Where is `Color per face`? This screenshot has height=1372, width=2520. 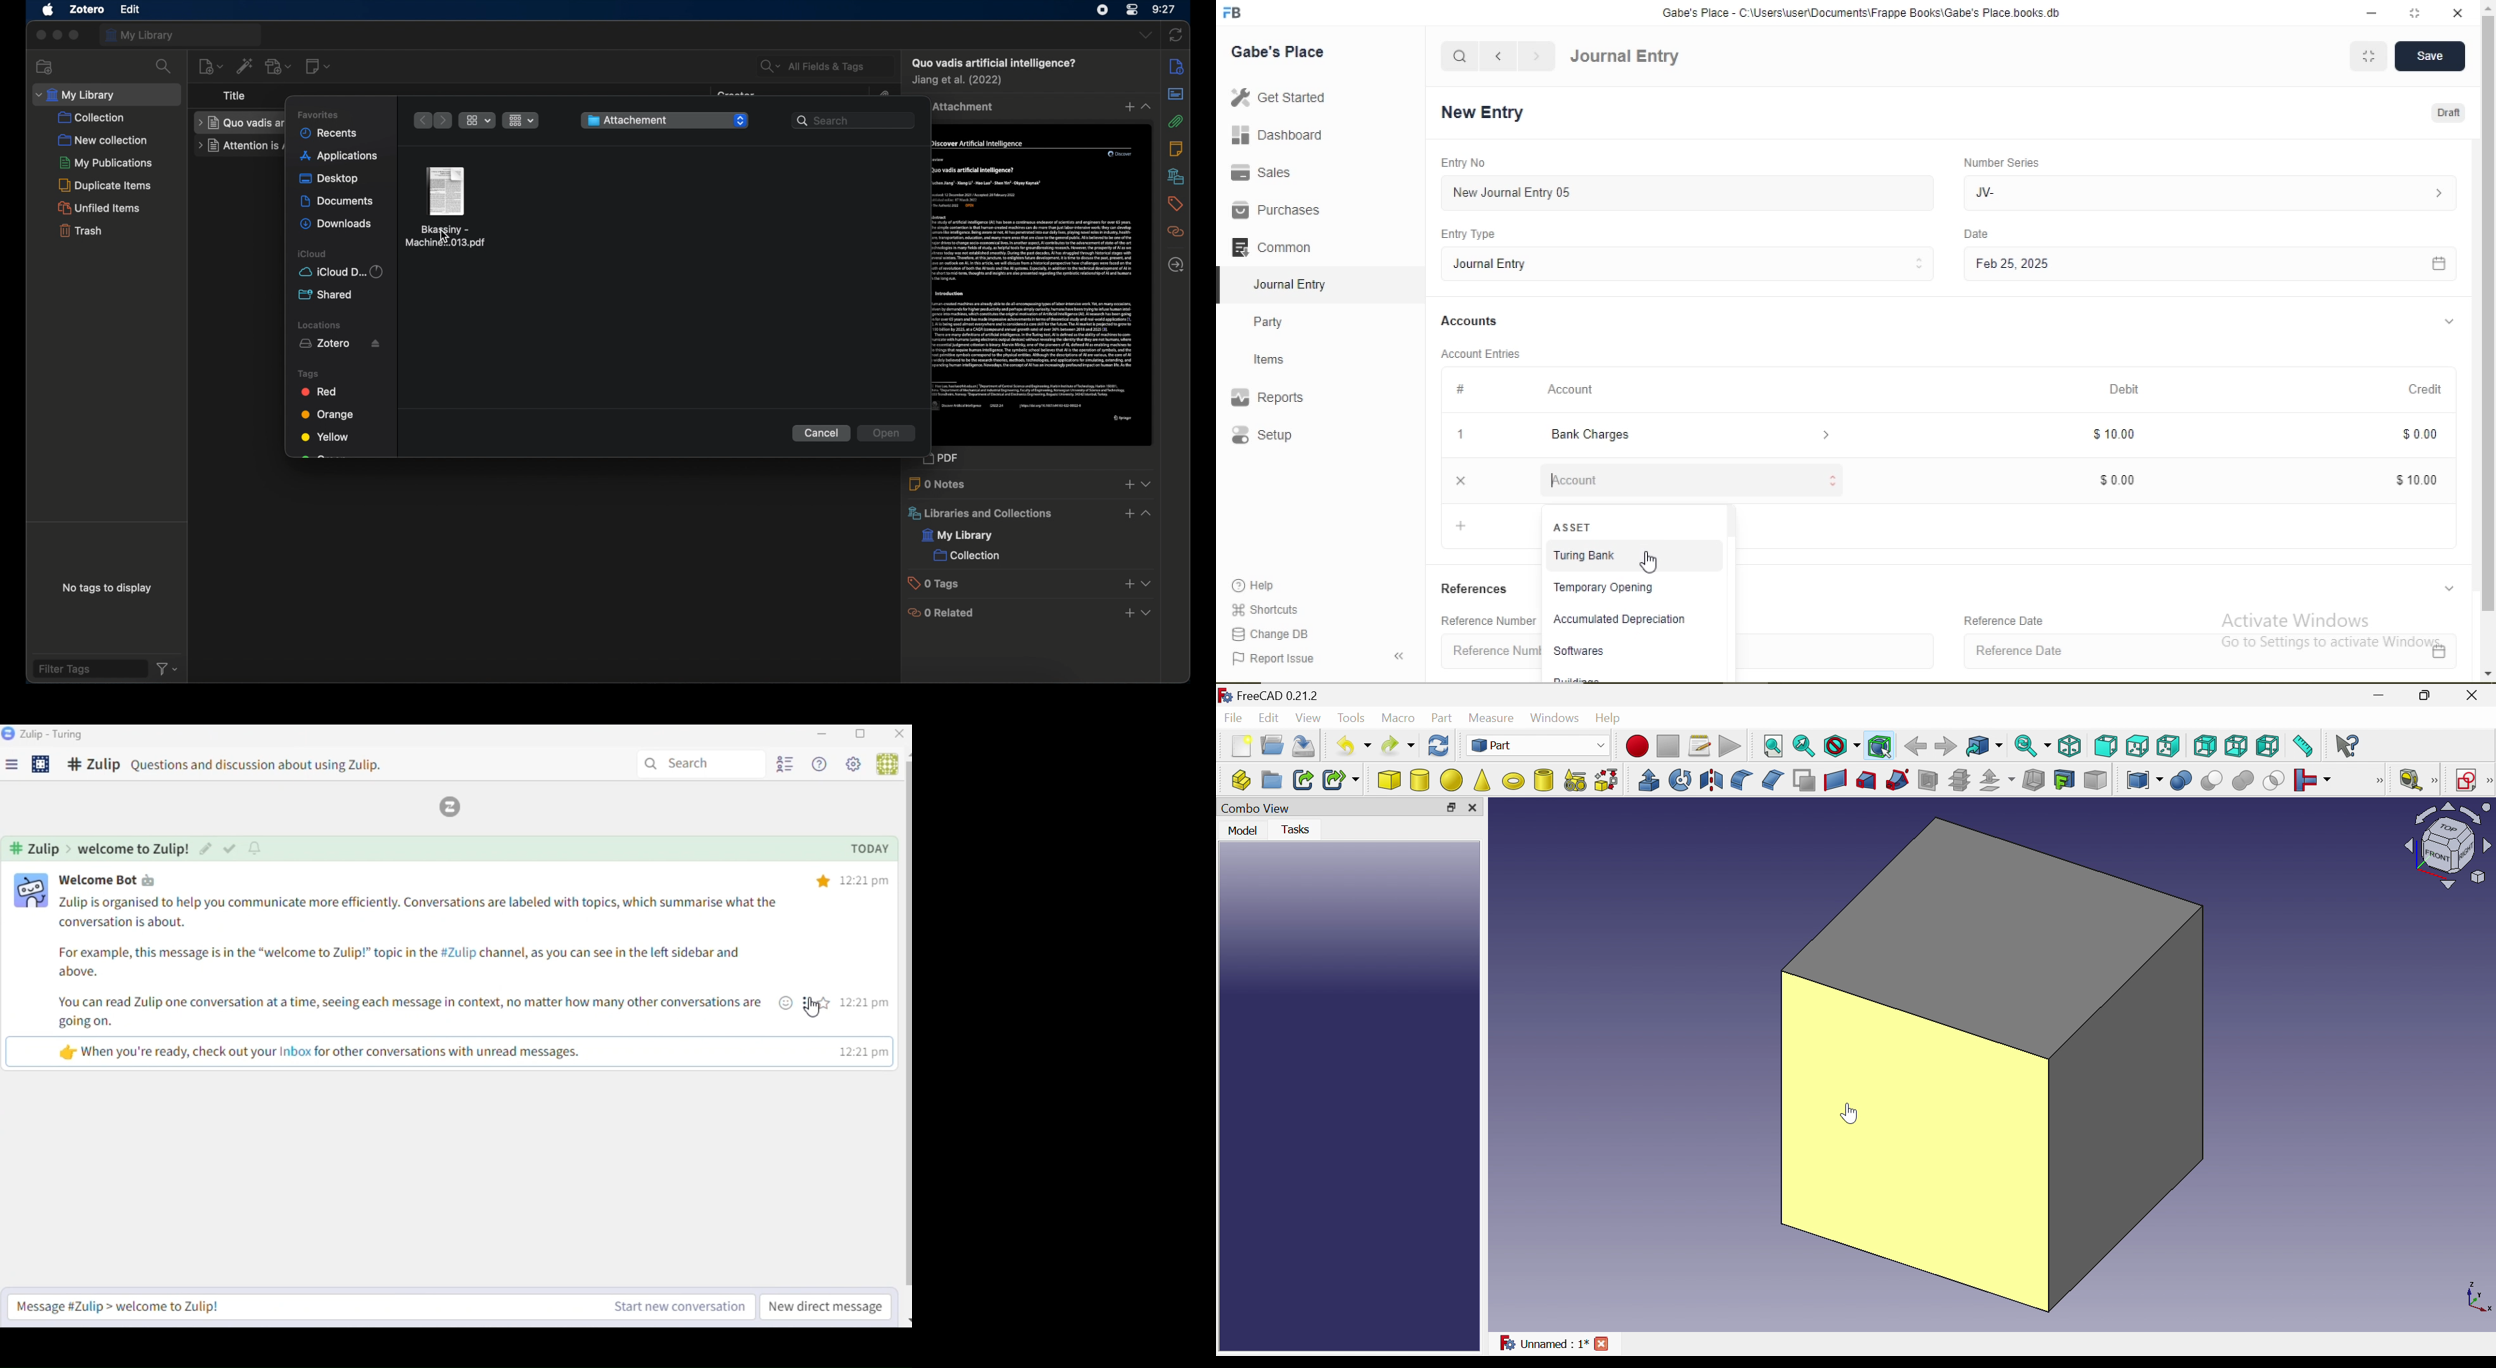
Color per face is located at coordinates (2094, 779).